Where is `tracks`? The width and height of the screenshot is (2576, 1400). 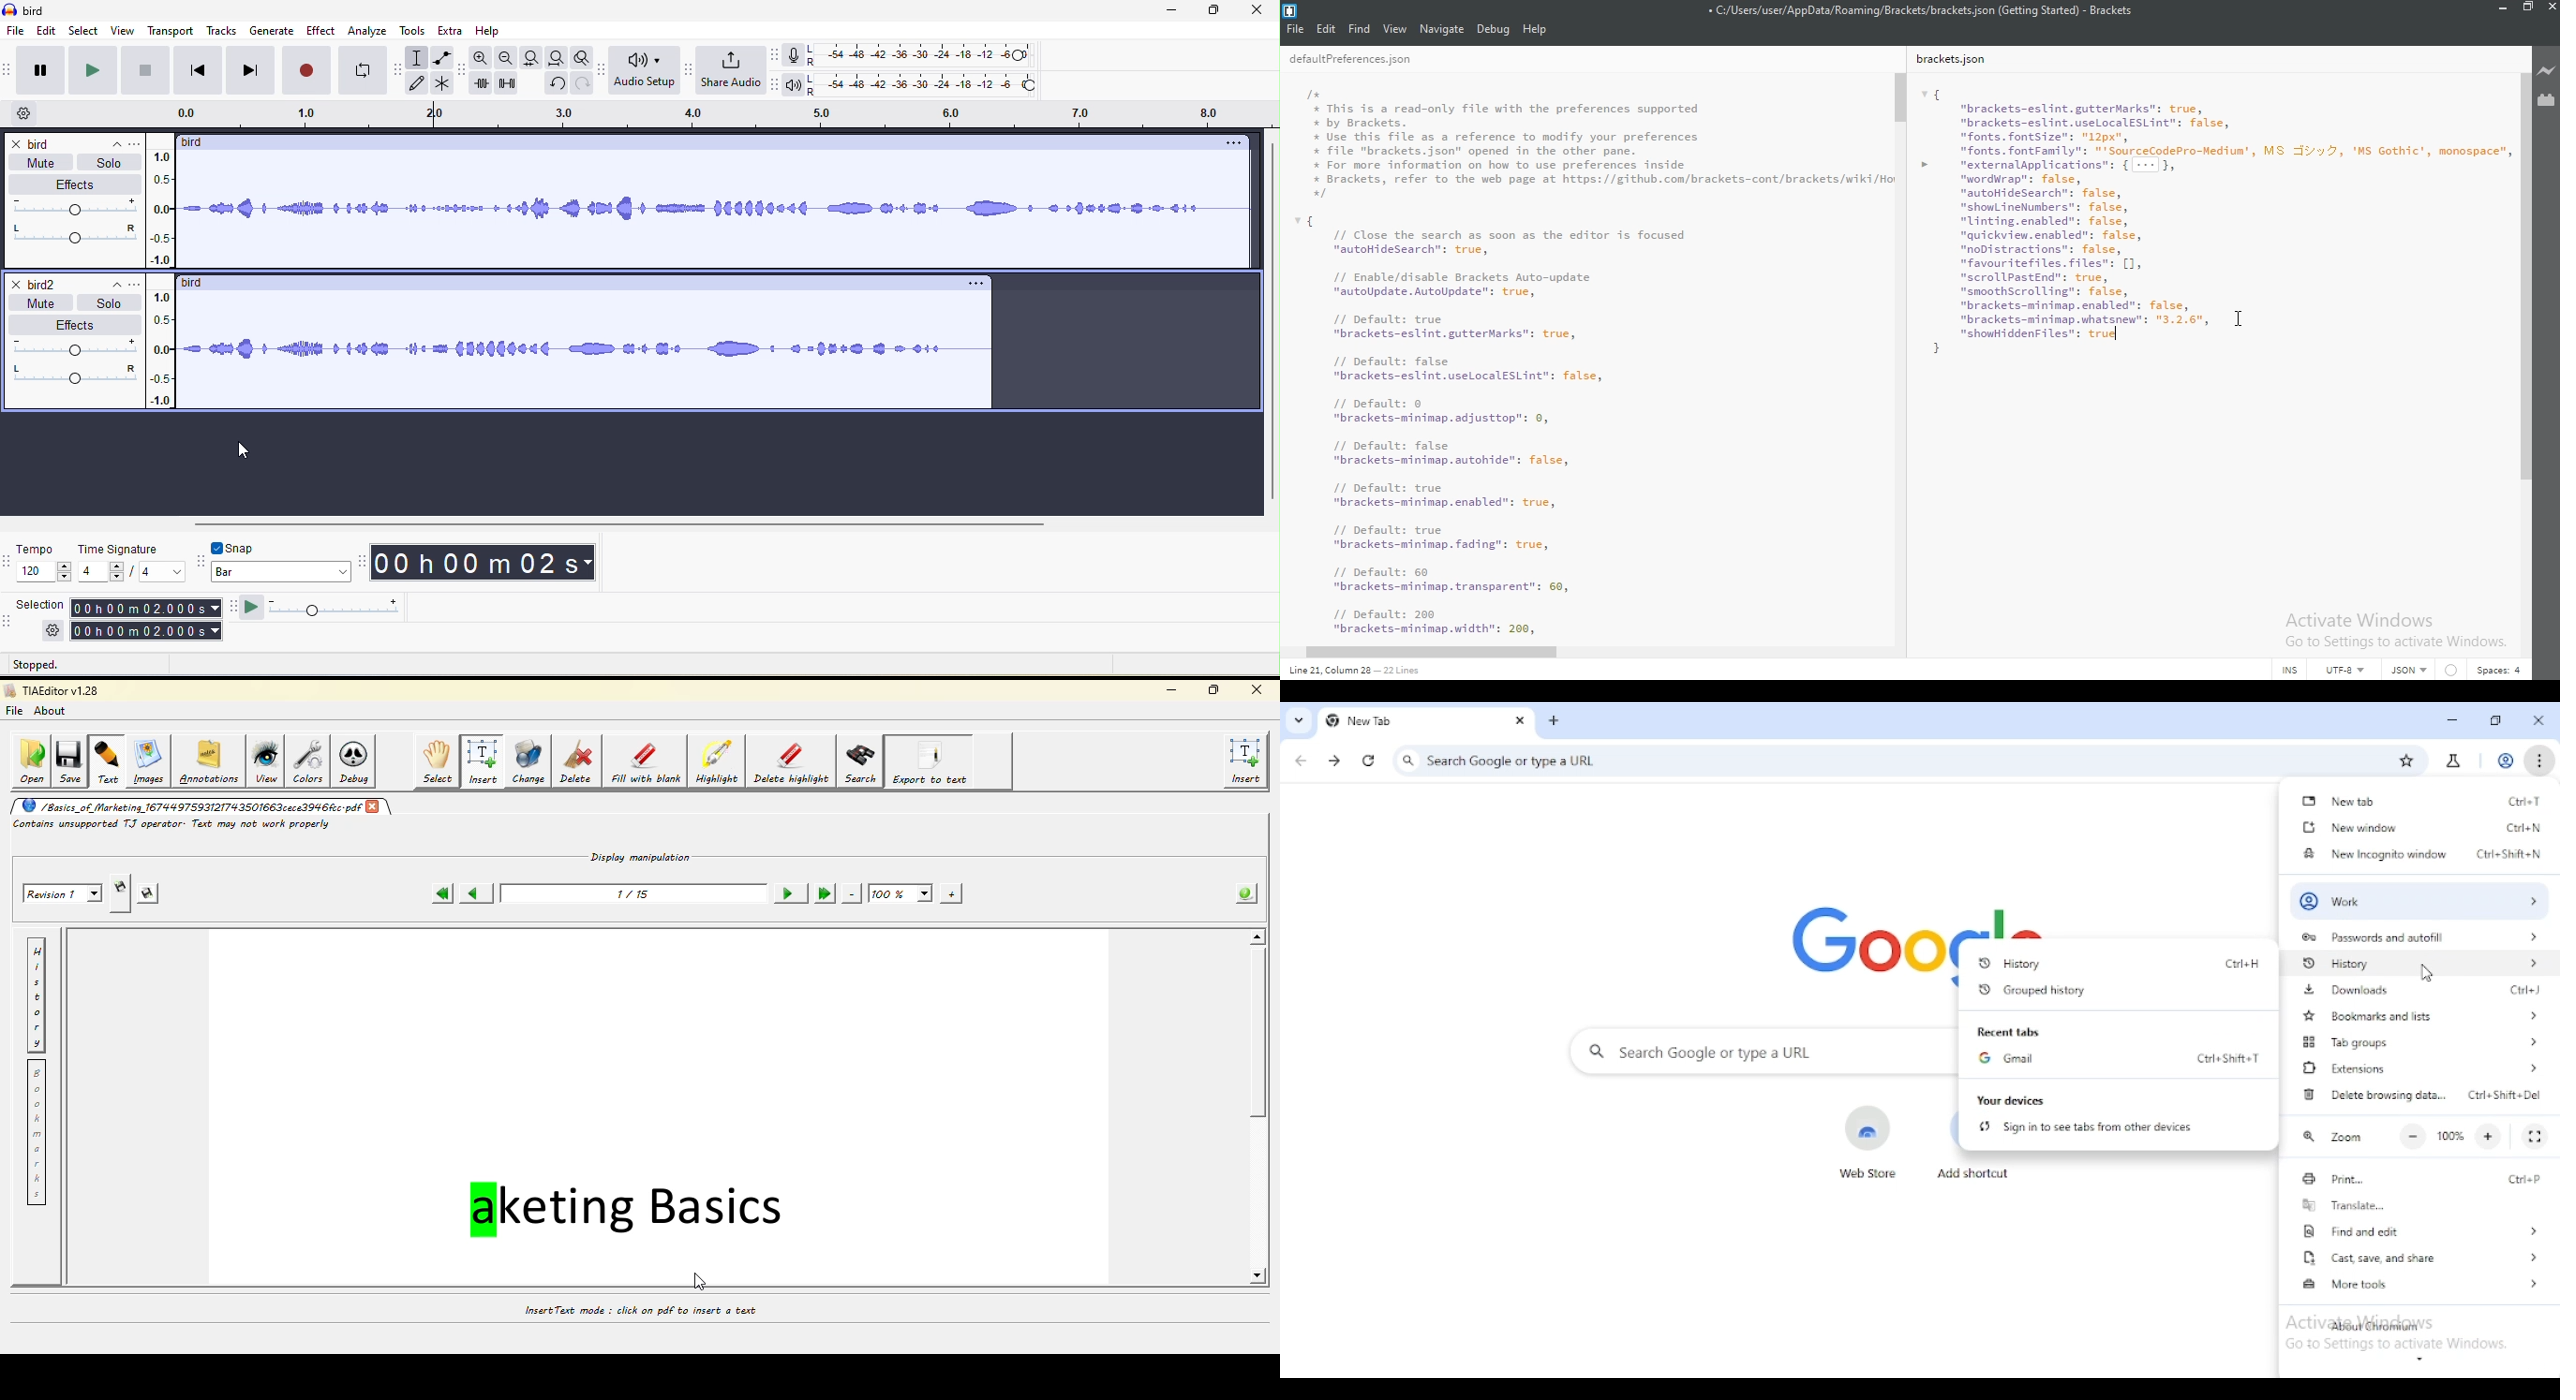 tracks is located at coordinates (222, 32).